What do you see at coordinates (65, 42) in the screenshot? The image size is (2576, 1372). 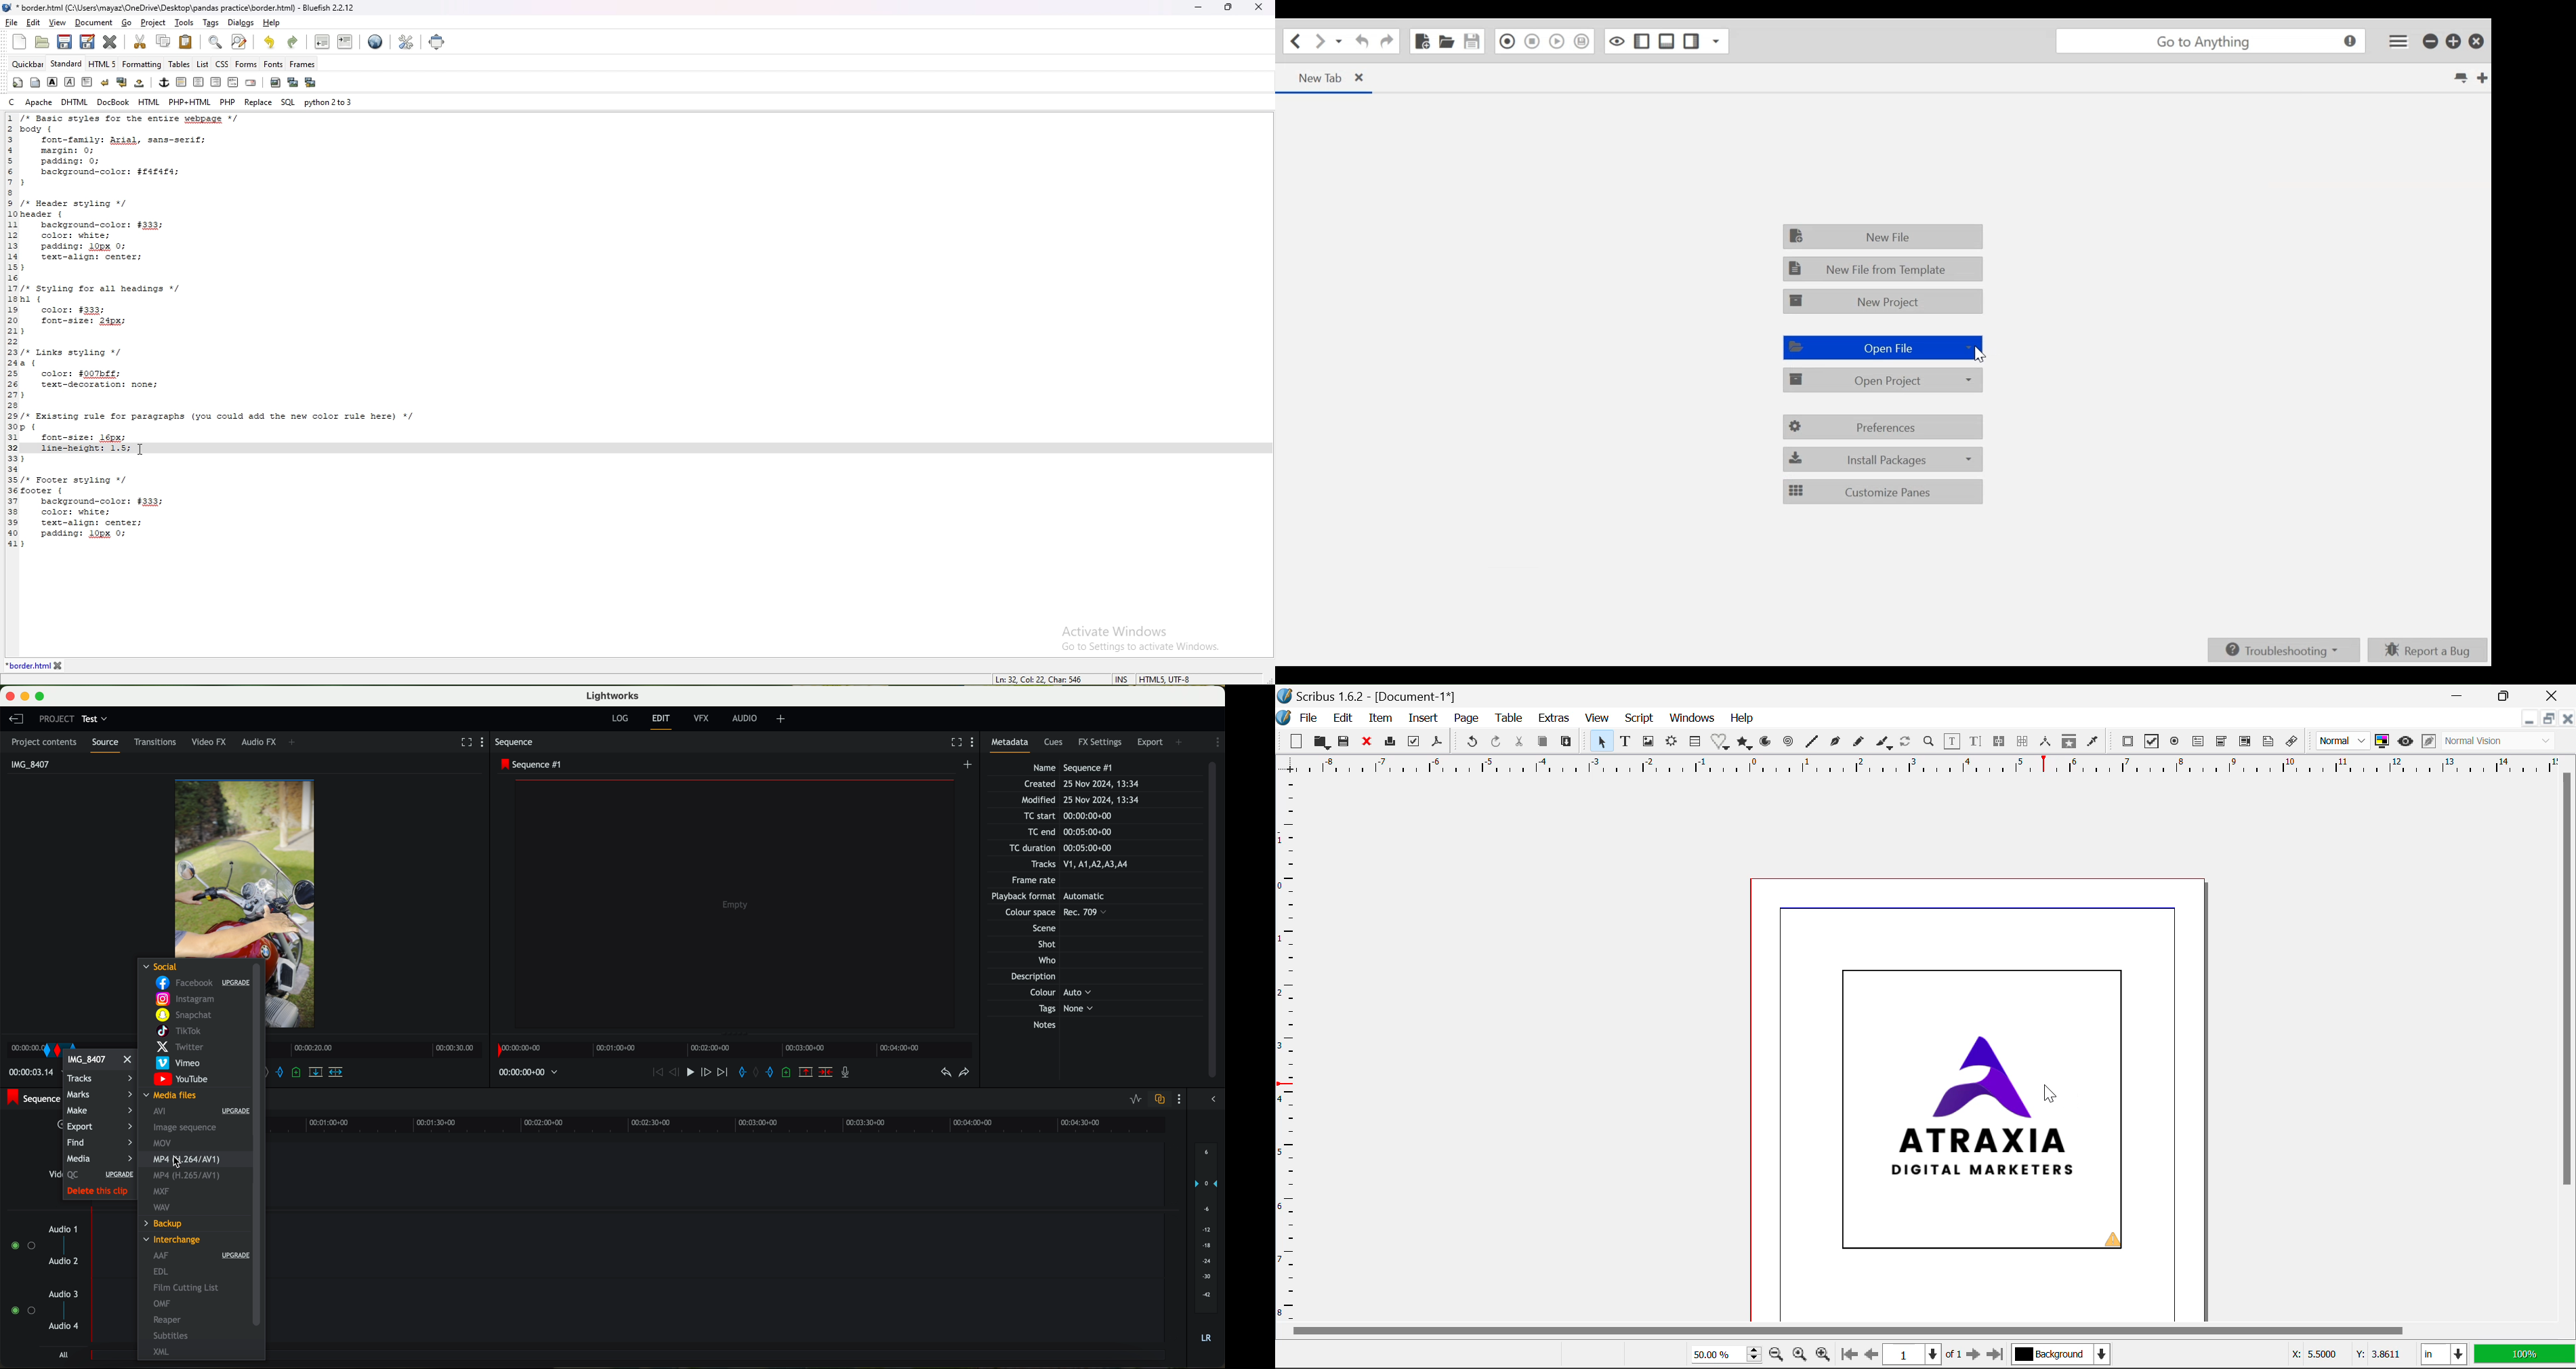 I see `save` at bounding box center [65, 42].